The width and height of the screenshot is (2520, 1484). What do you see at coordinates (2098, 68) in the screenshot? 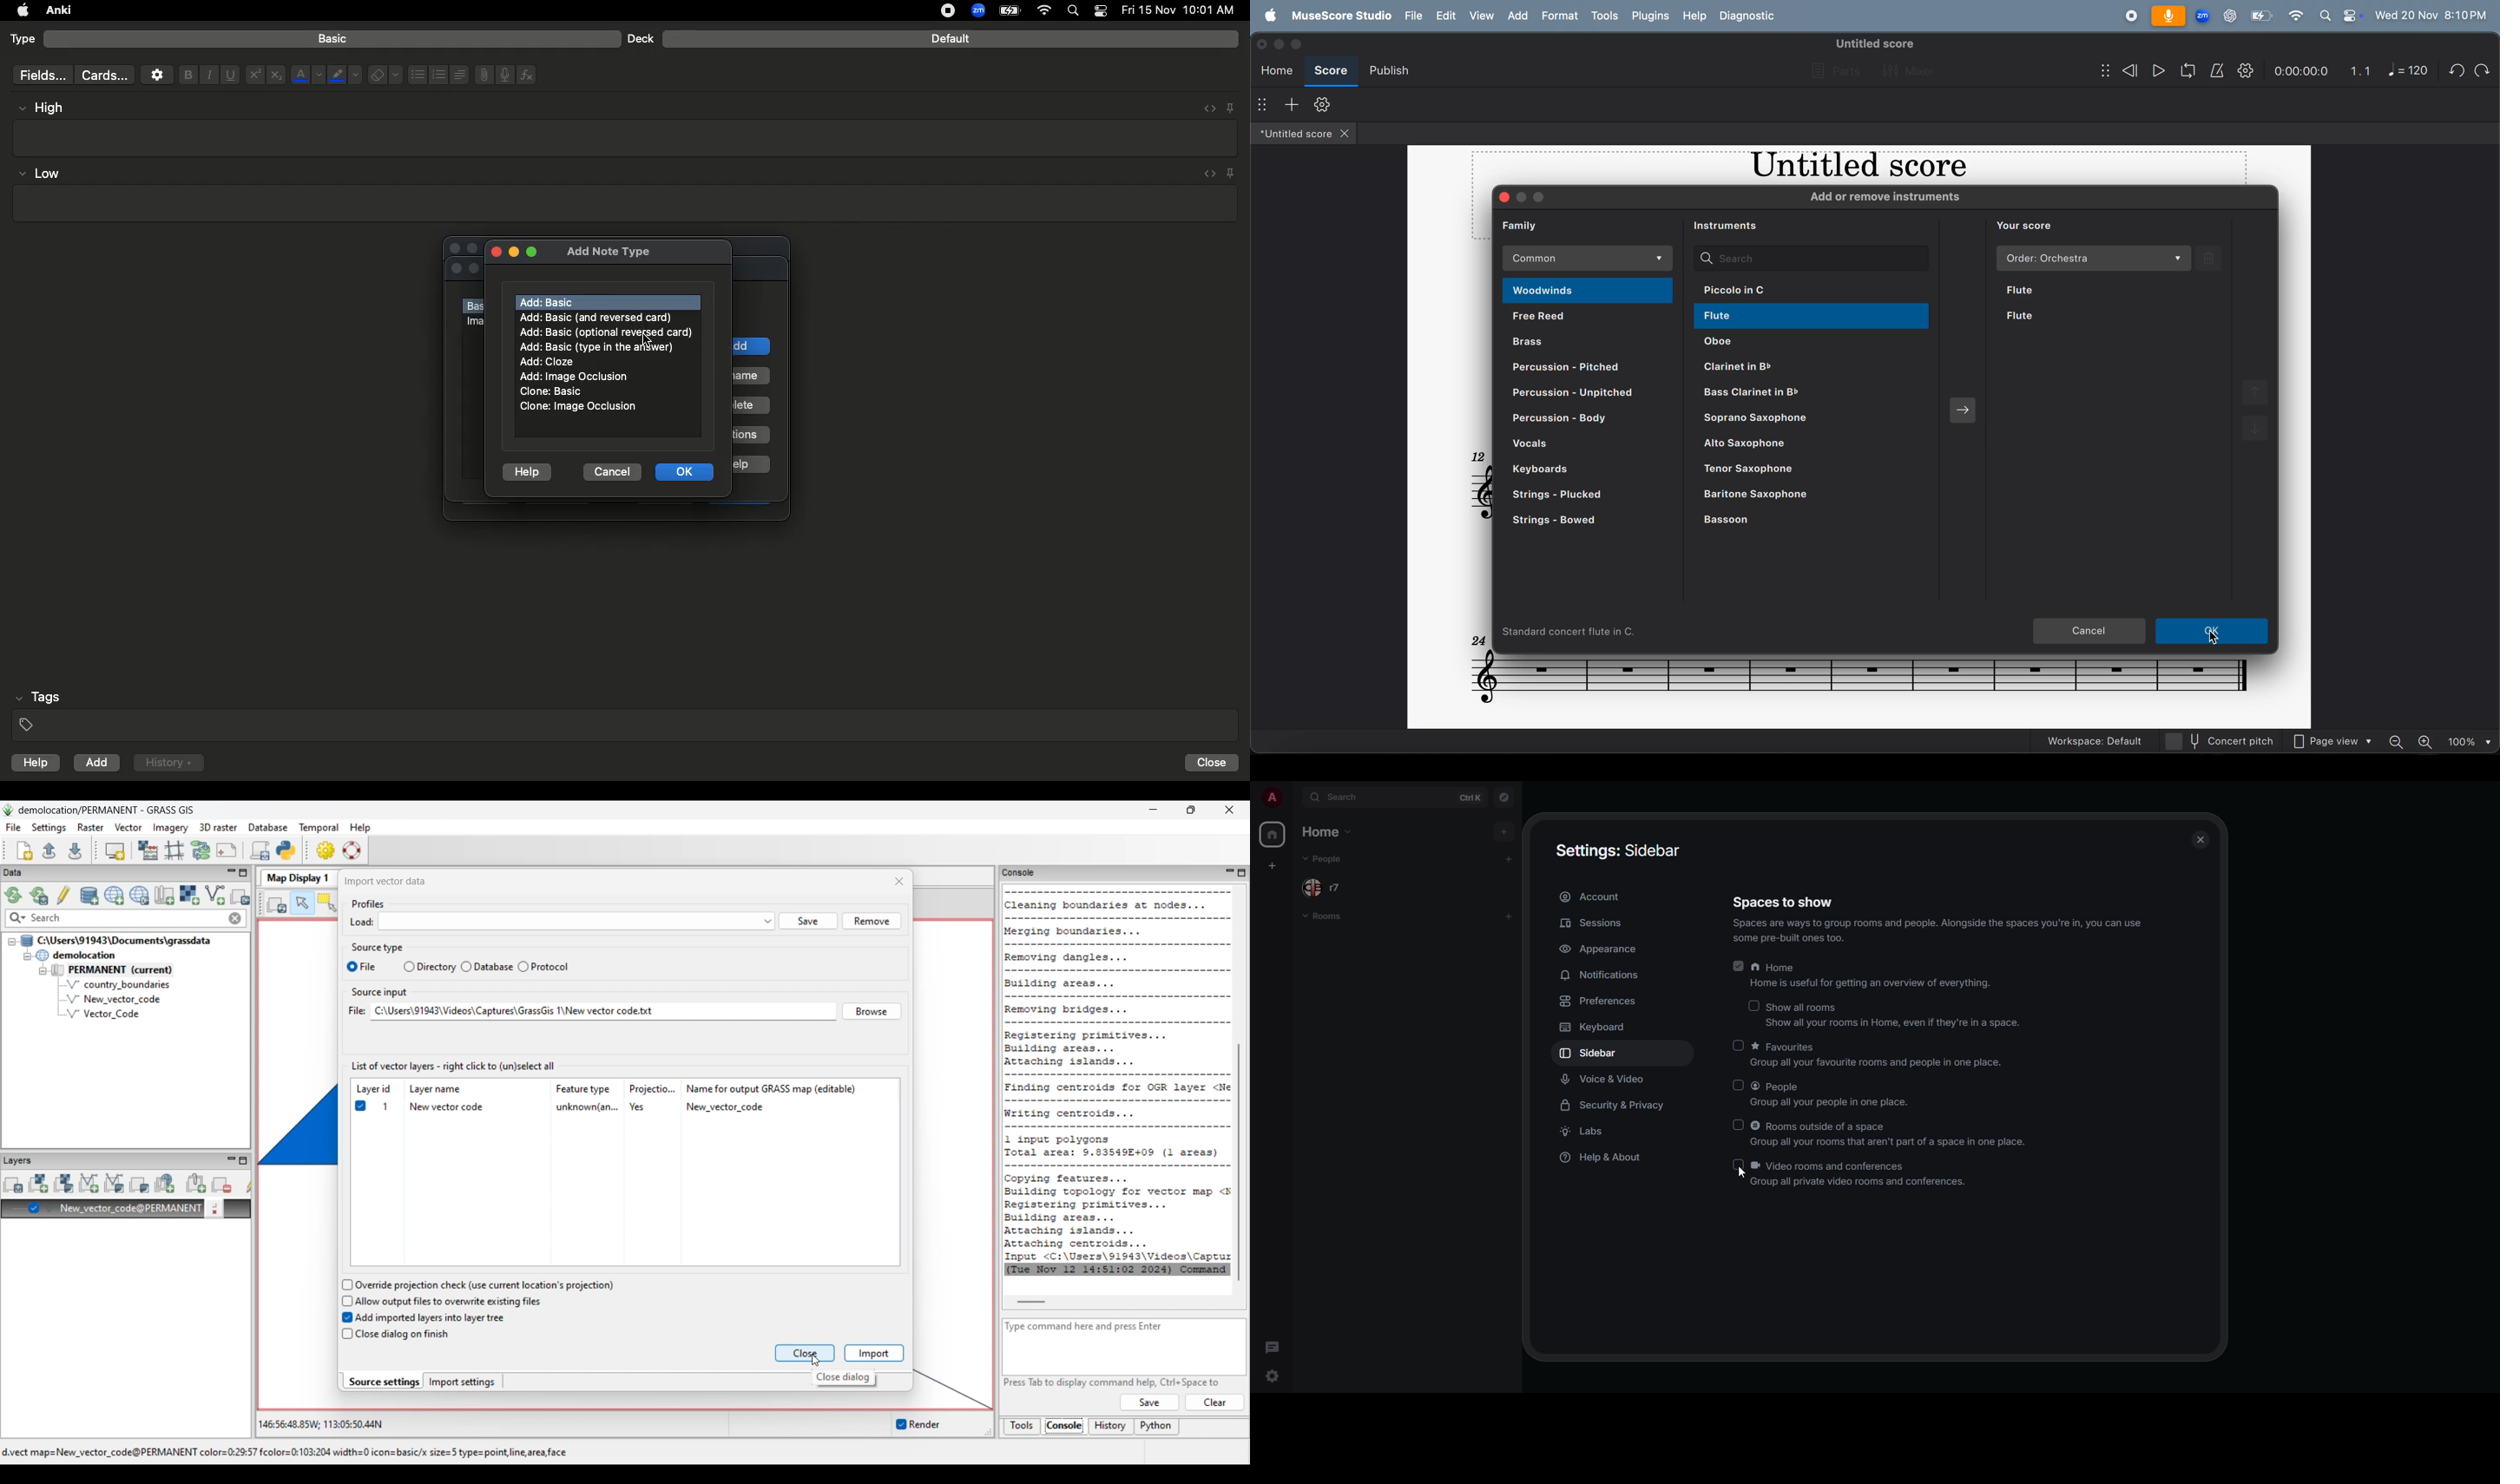
I see `show/hide` at bounding box center [2098, 68].